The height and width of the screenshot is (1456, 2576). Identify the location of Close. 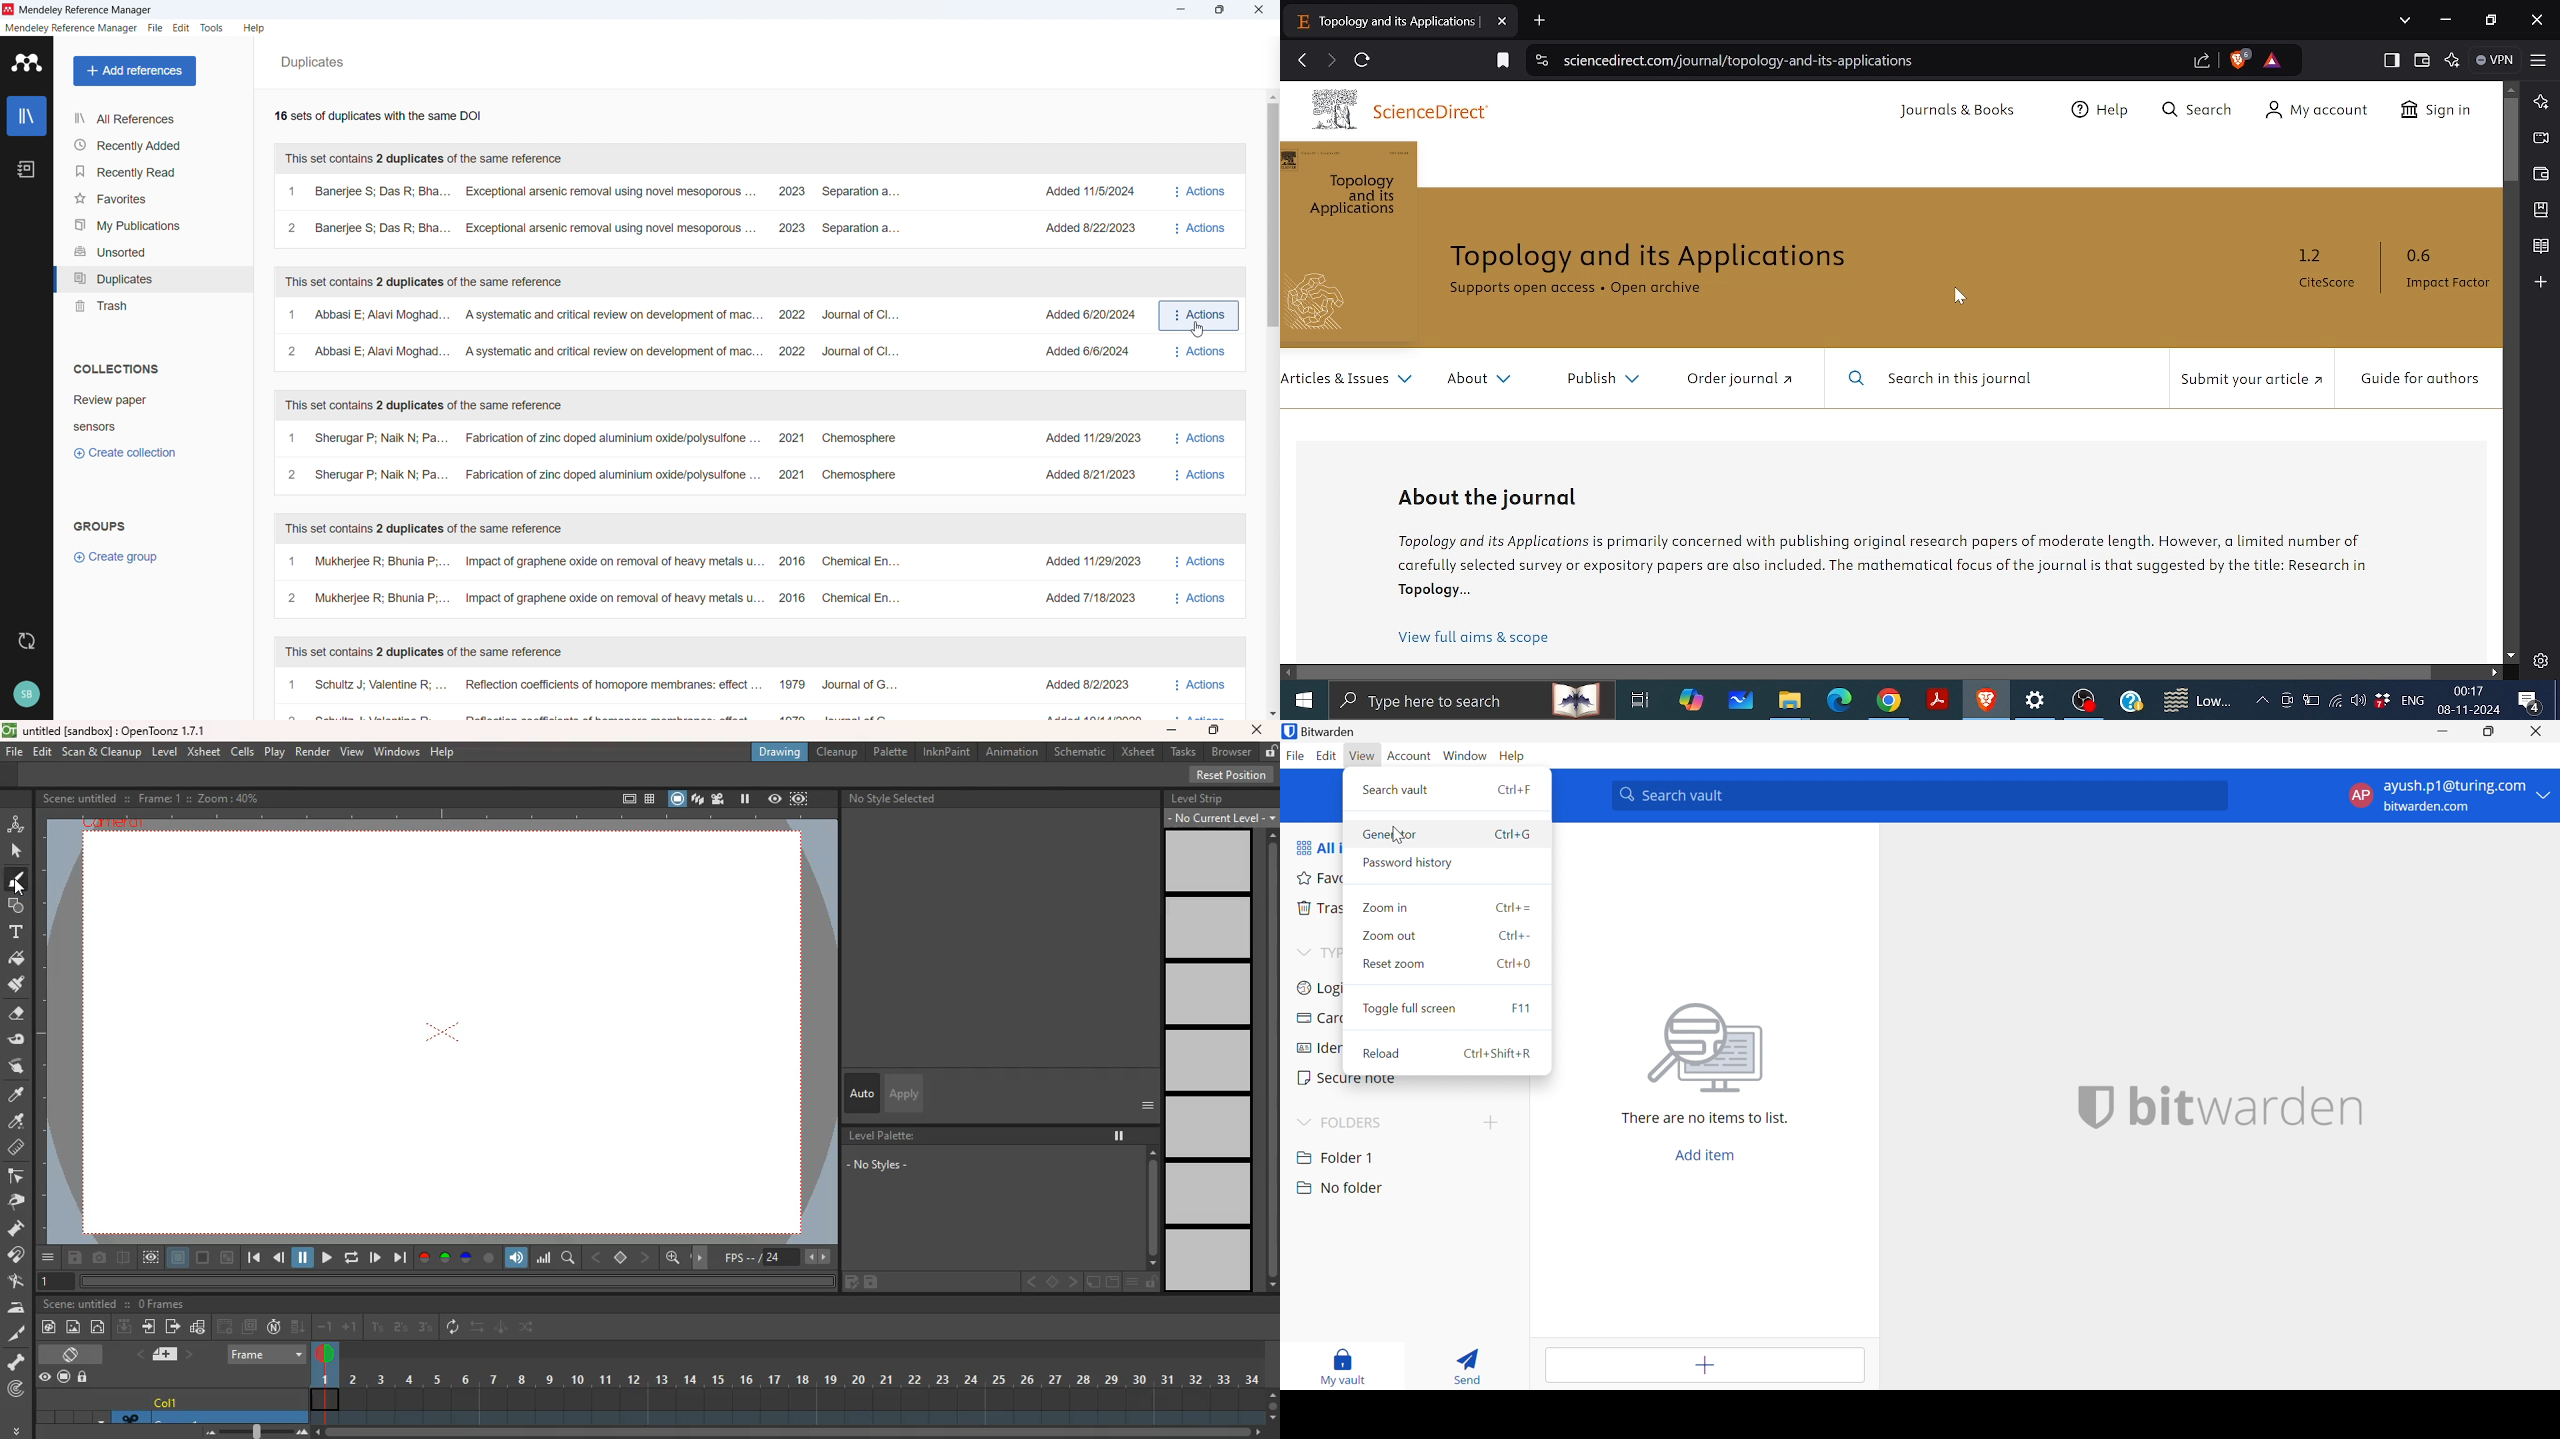
(2538, 19).